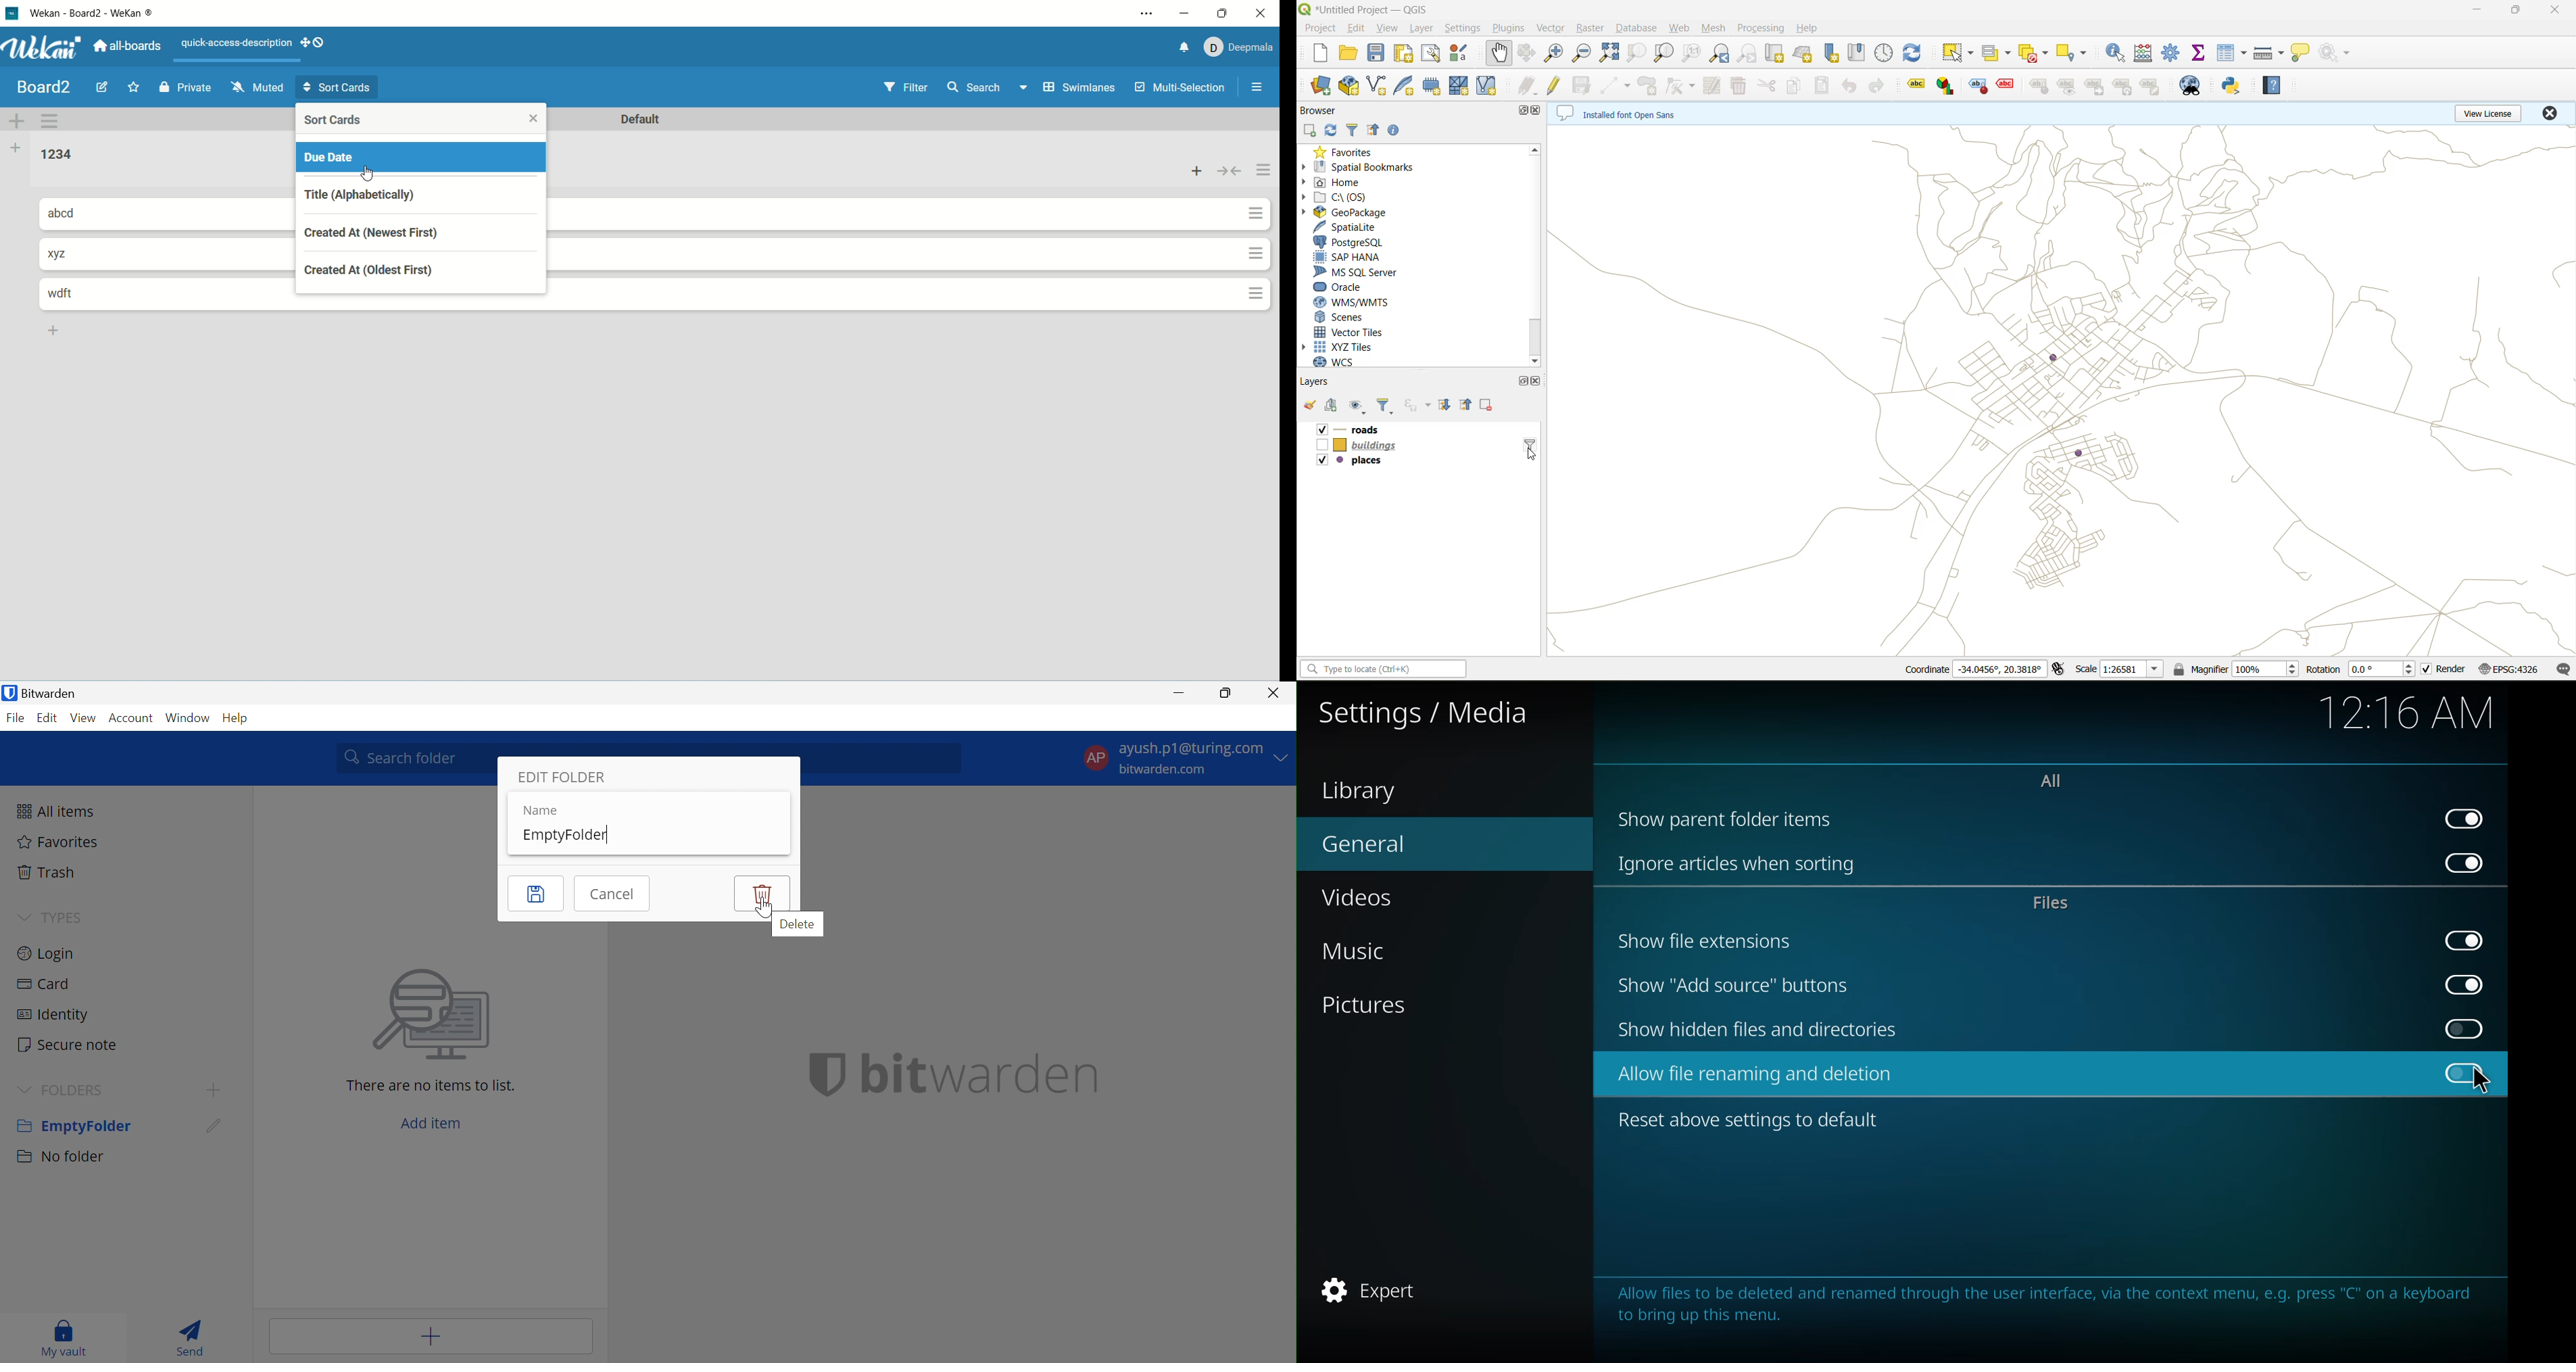 This screenshot has height=1372, width=2576. What do you see at coordinates (2516, 11) in the screenshot?
I see `maximize` at bounding box center [2516, 11].